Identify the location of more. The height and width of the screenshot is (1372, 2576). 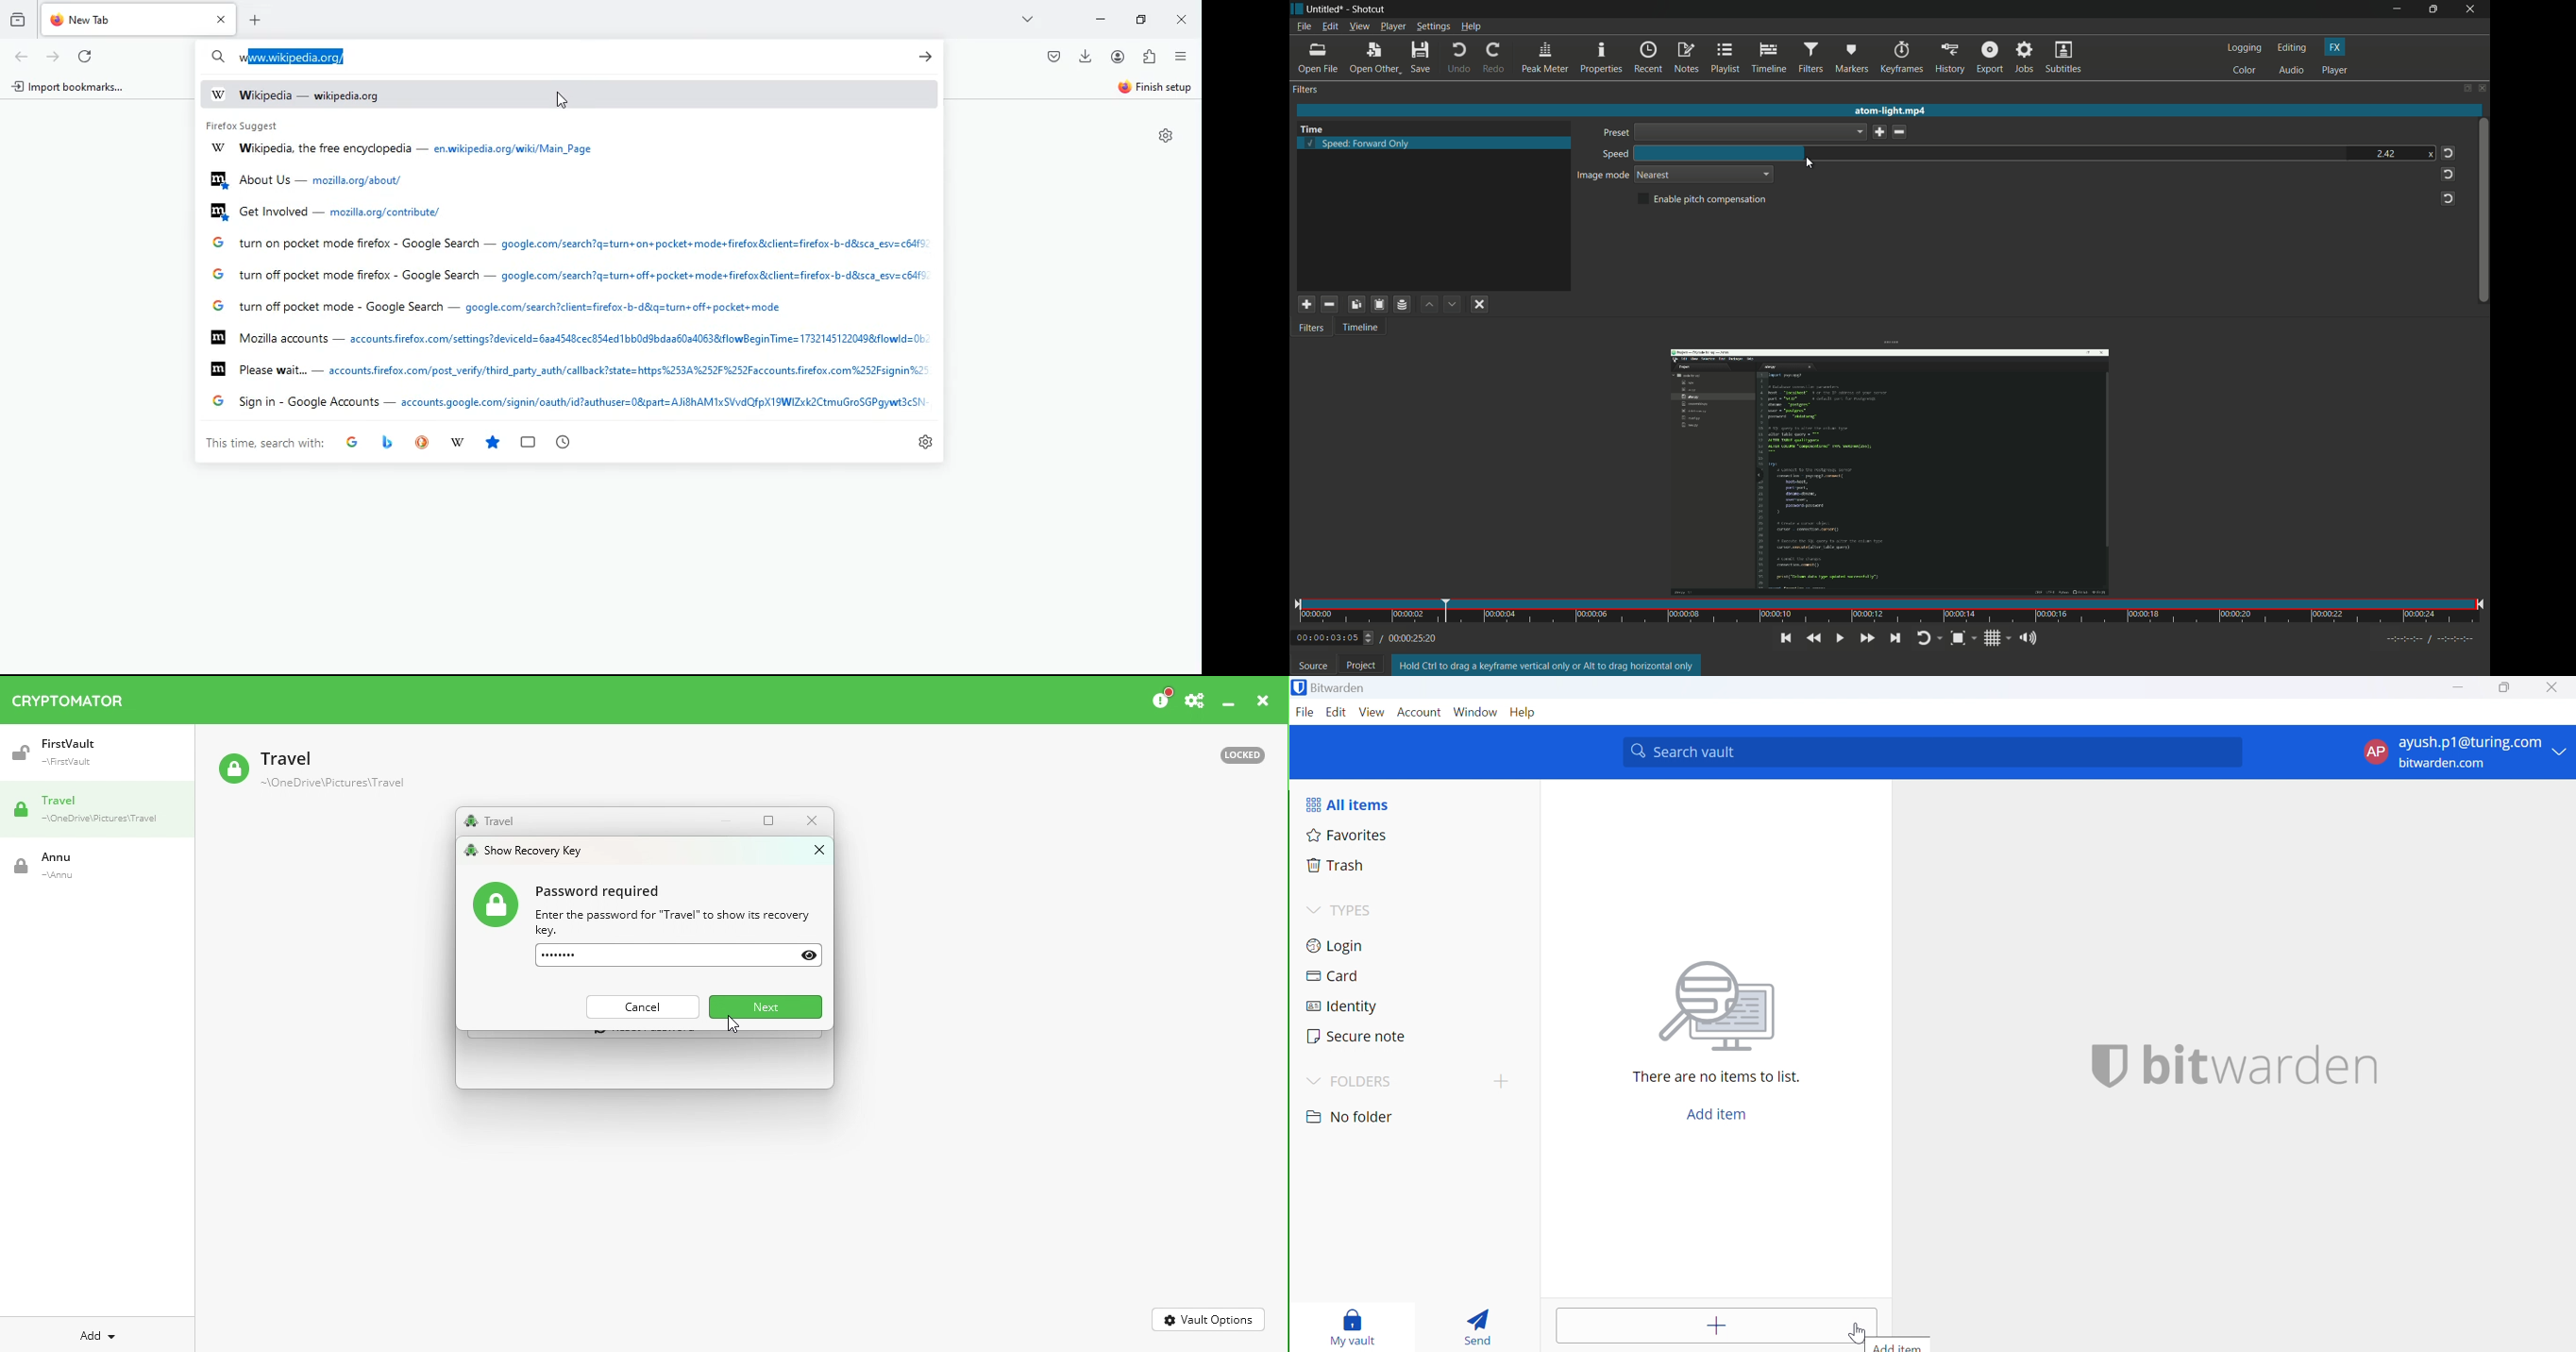
(1026, 19).